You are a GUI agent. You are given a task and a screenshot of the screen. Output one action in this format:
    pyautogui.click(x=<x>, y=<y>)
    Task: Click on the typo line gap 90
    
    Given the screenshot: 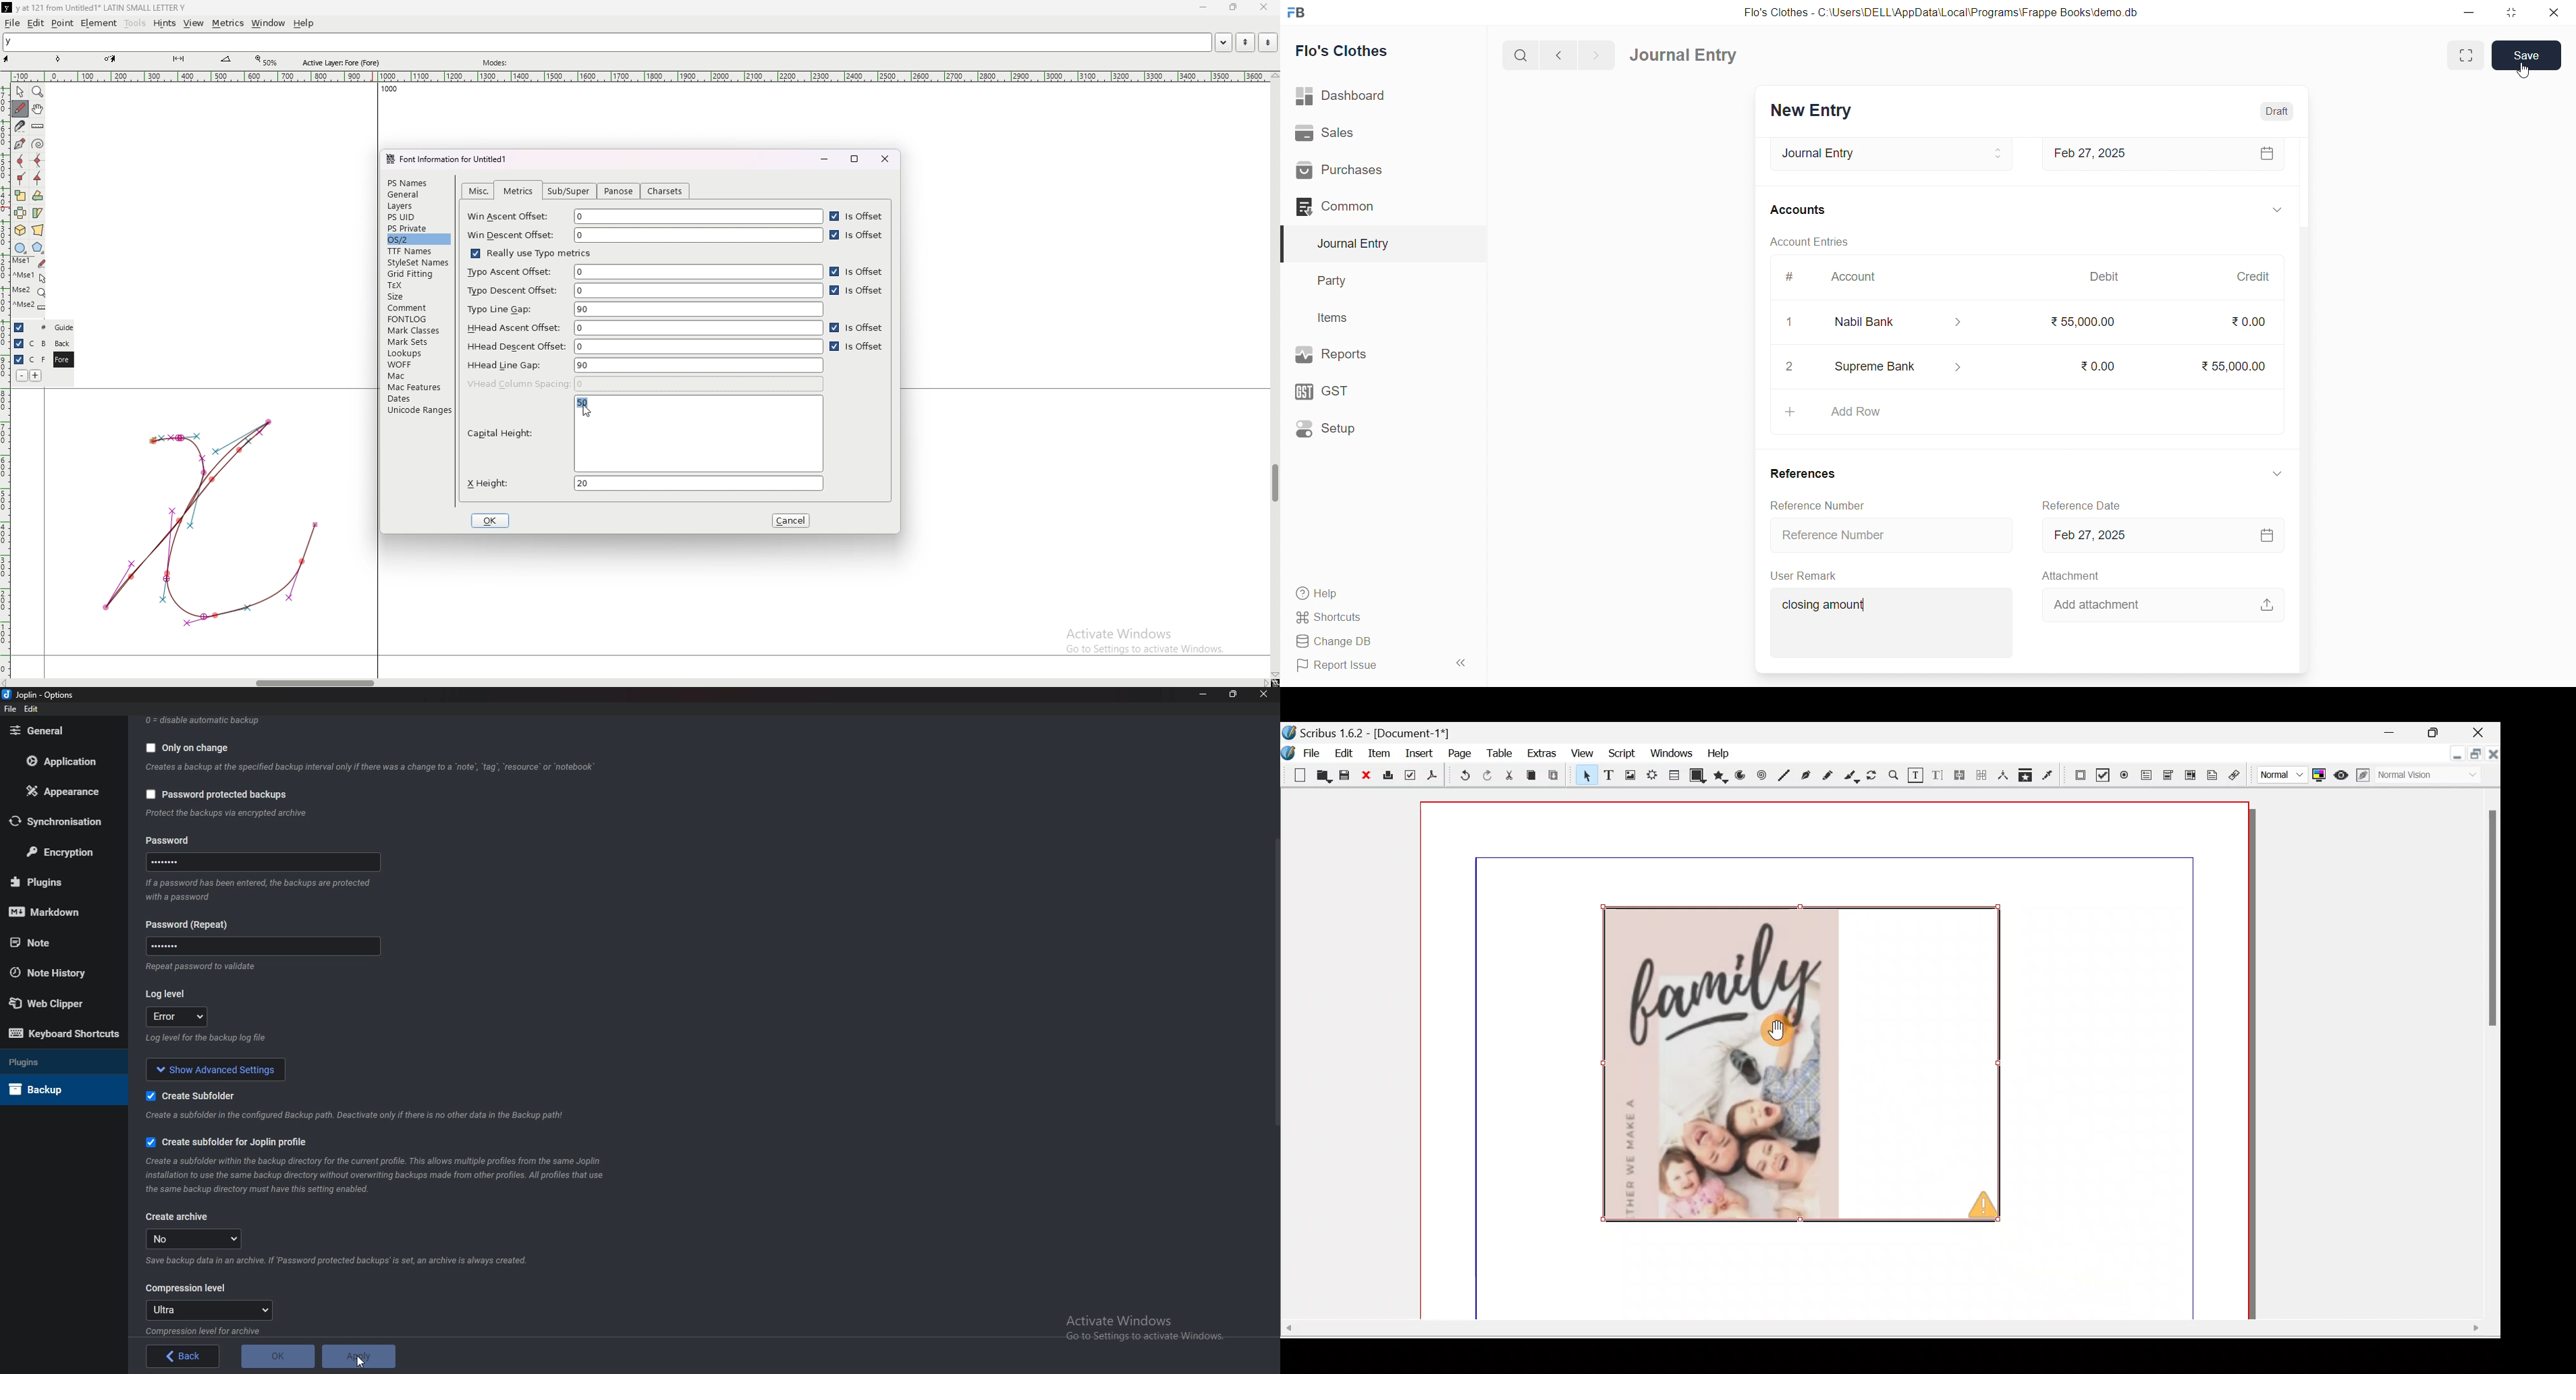 What is the action you would take?
    pyautogui.click(x=645, y=309)
    